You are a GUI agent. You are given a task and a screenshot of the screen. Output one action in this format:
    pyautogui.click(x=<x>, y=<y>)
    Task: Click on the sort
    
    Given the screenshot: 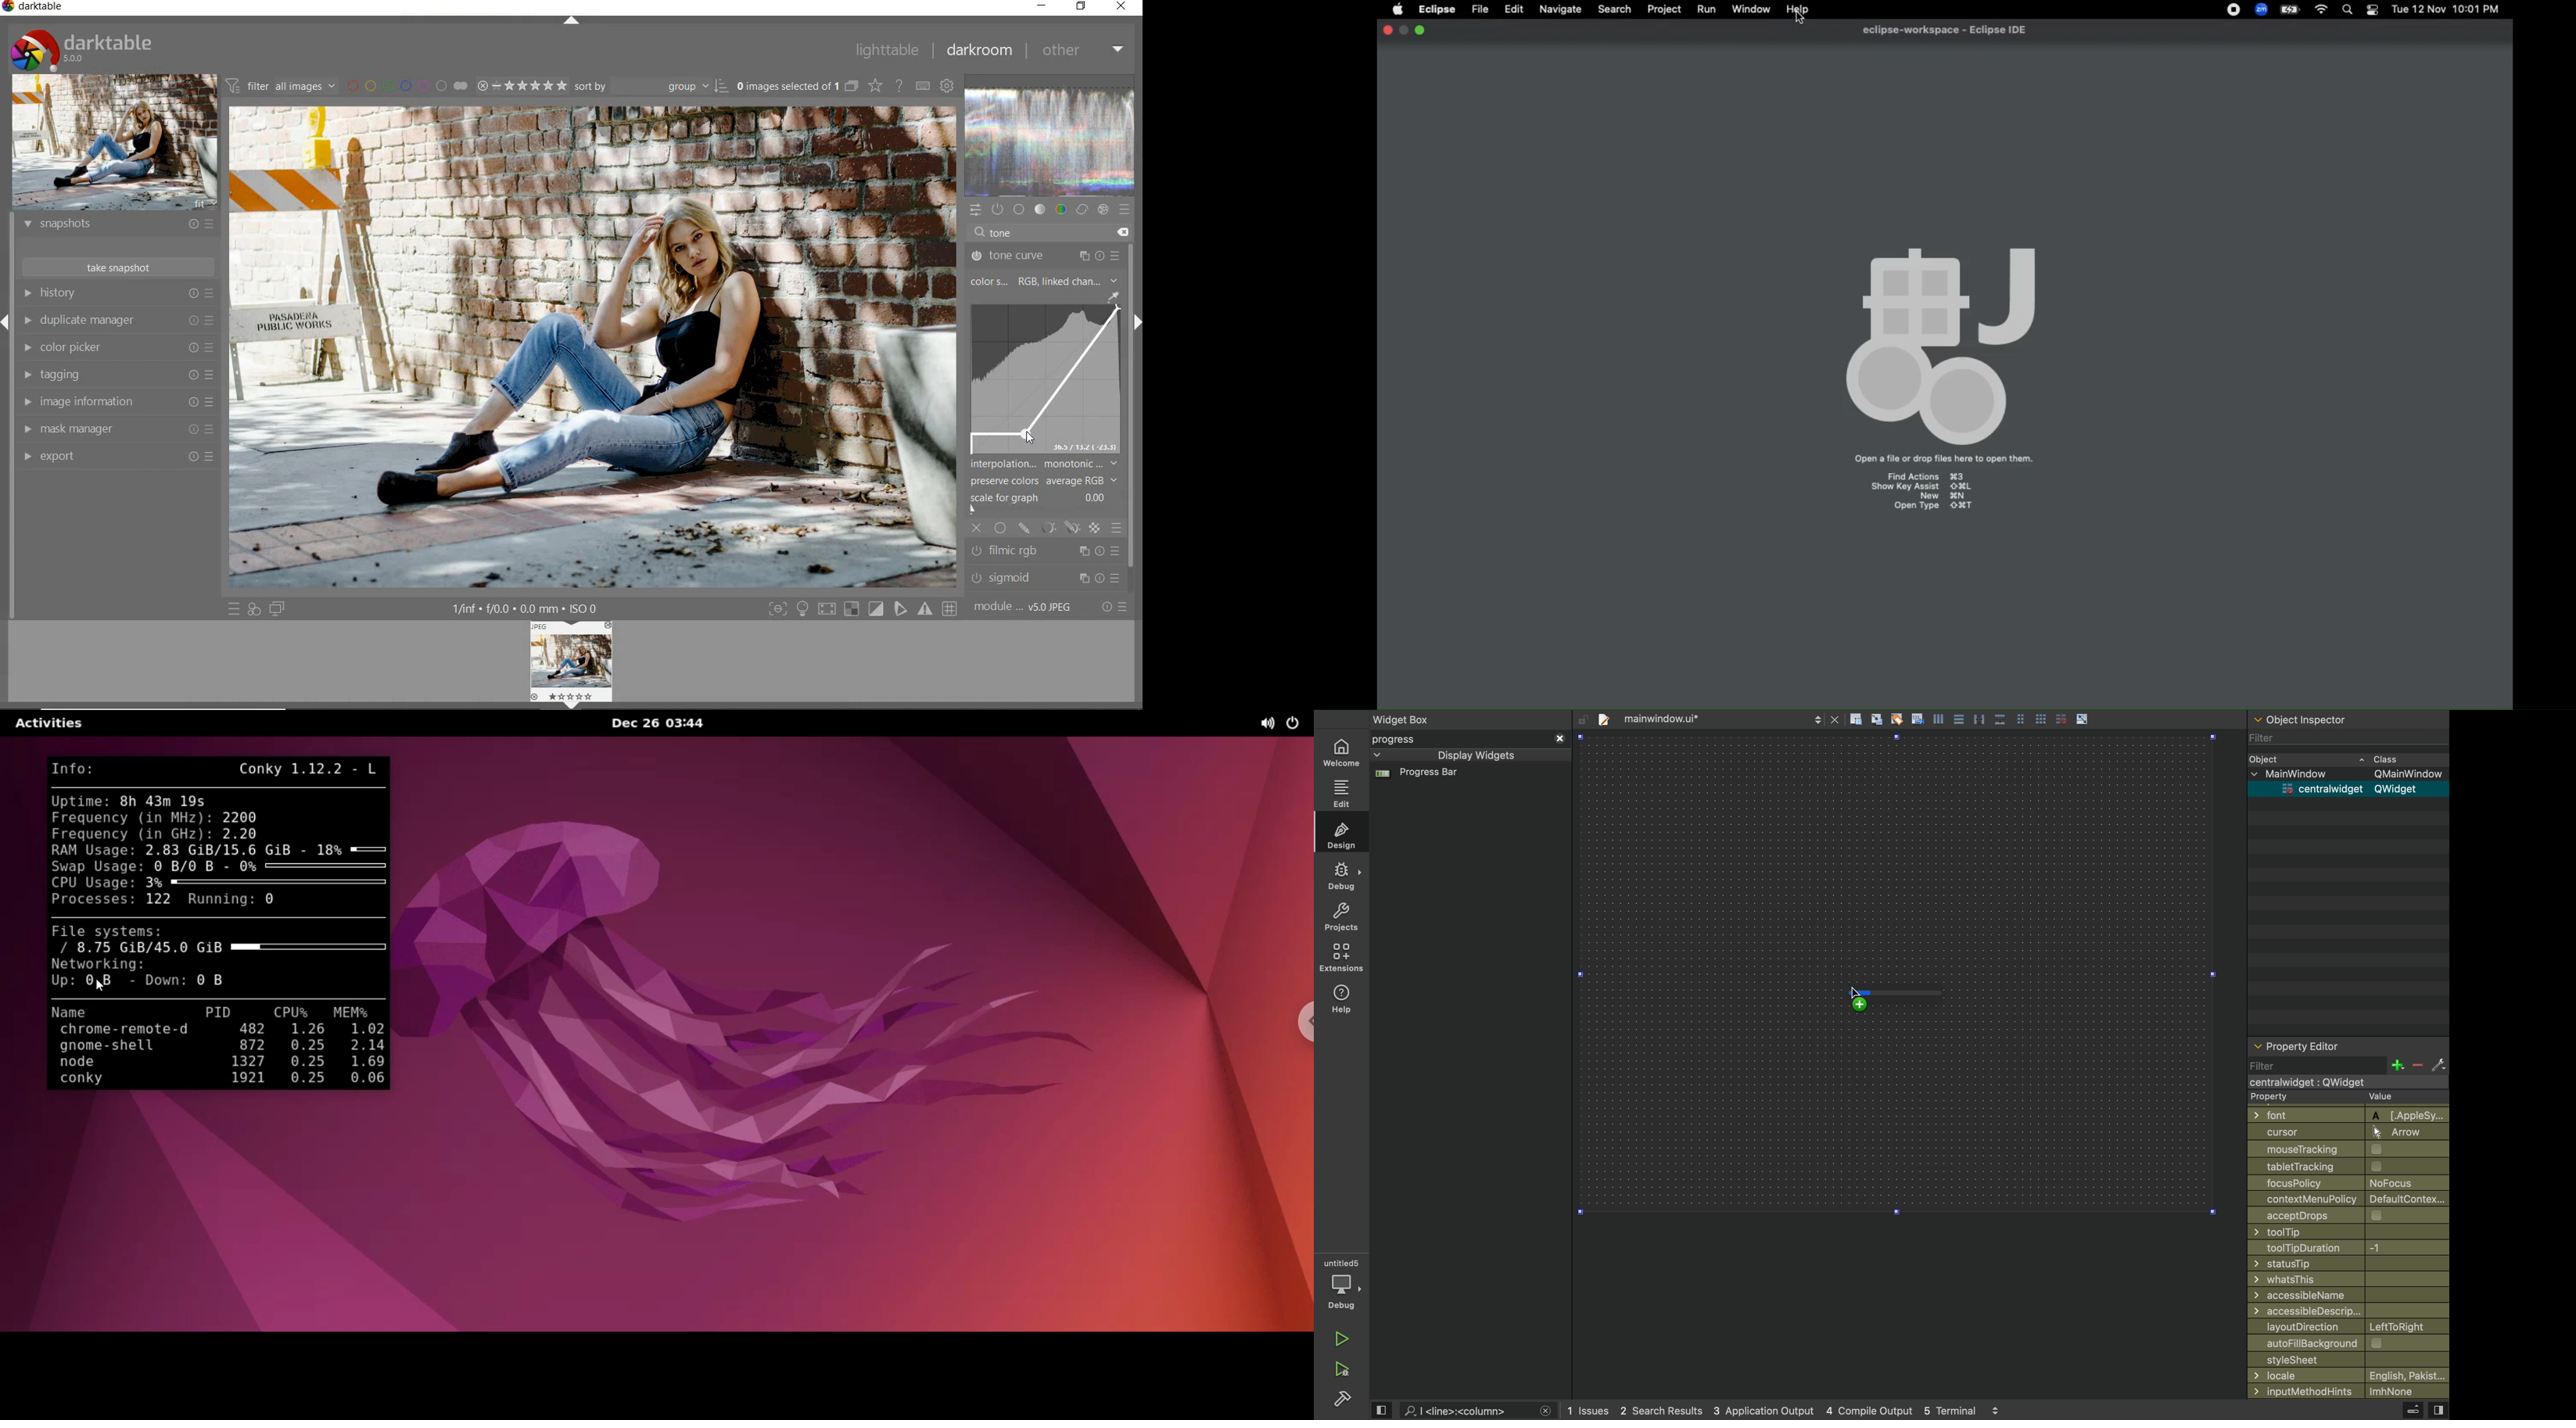 What is the action you would take?
    pyautogui.click(x=652, y=88)
    